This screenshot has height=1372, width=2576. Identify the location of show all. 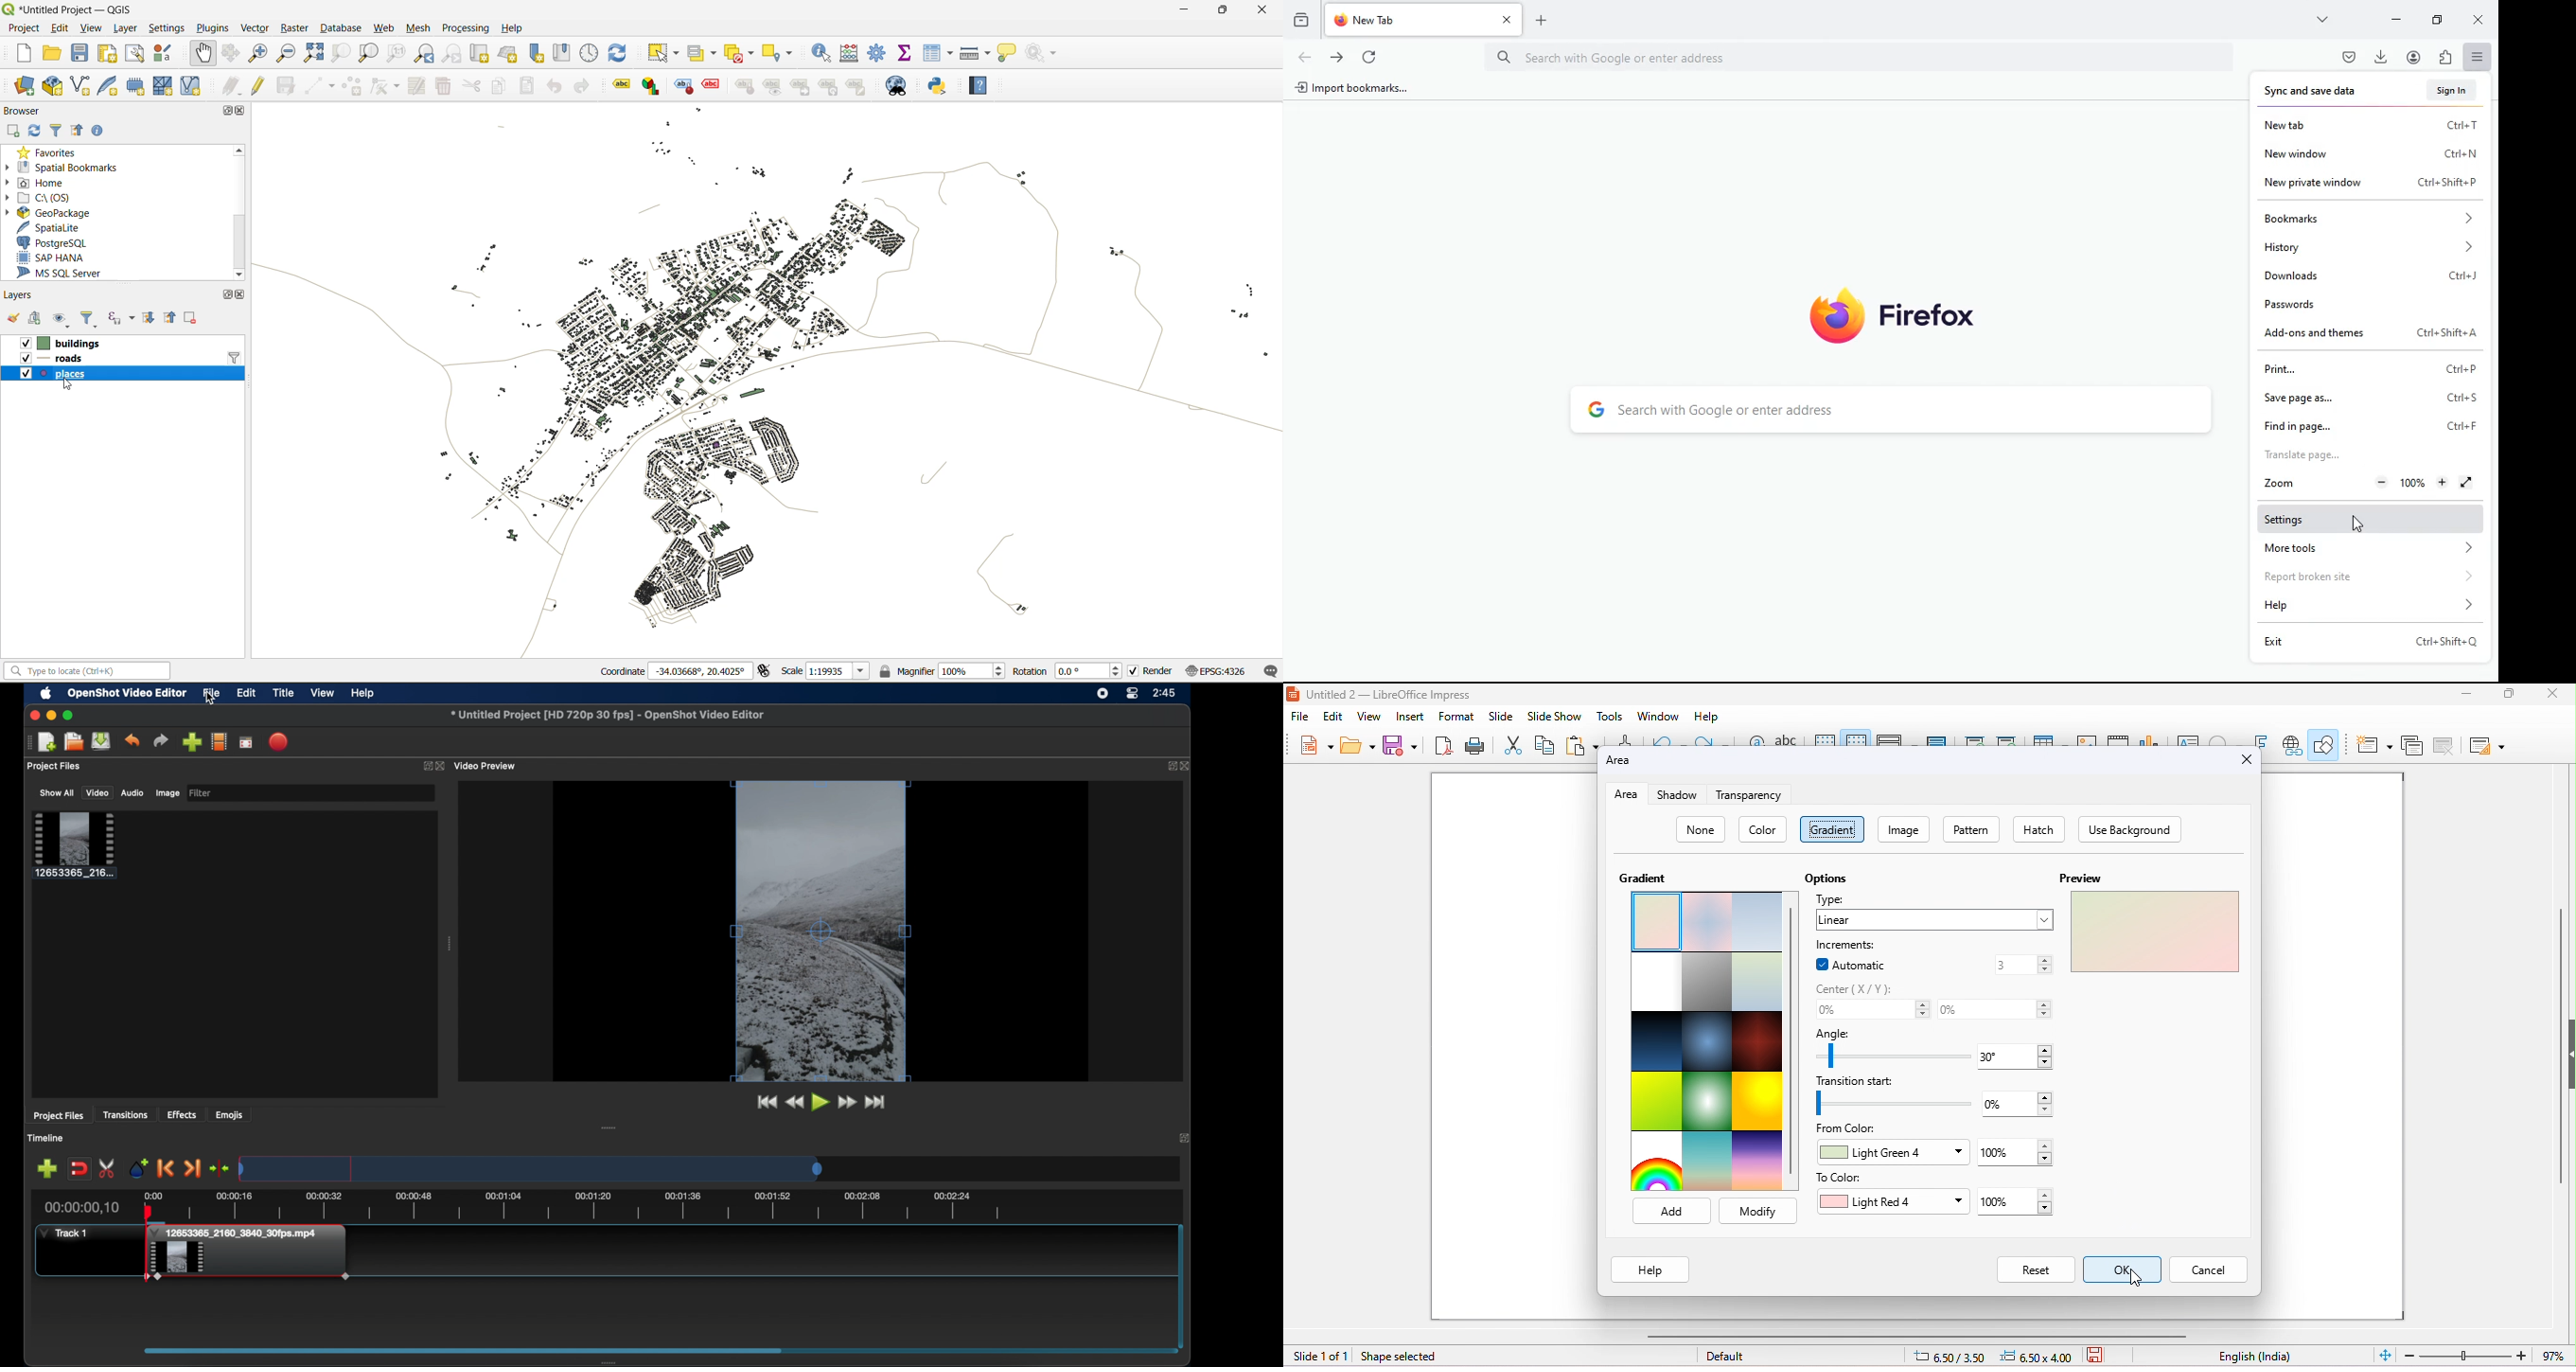
(56, 793).